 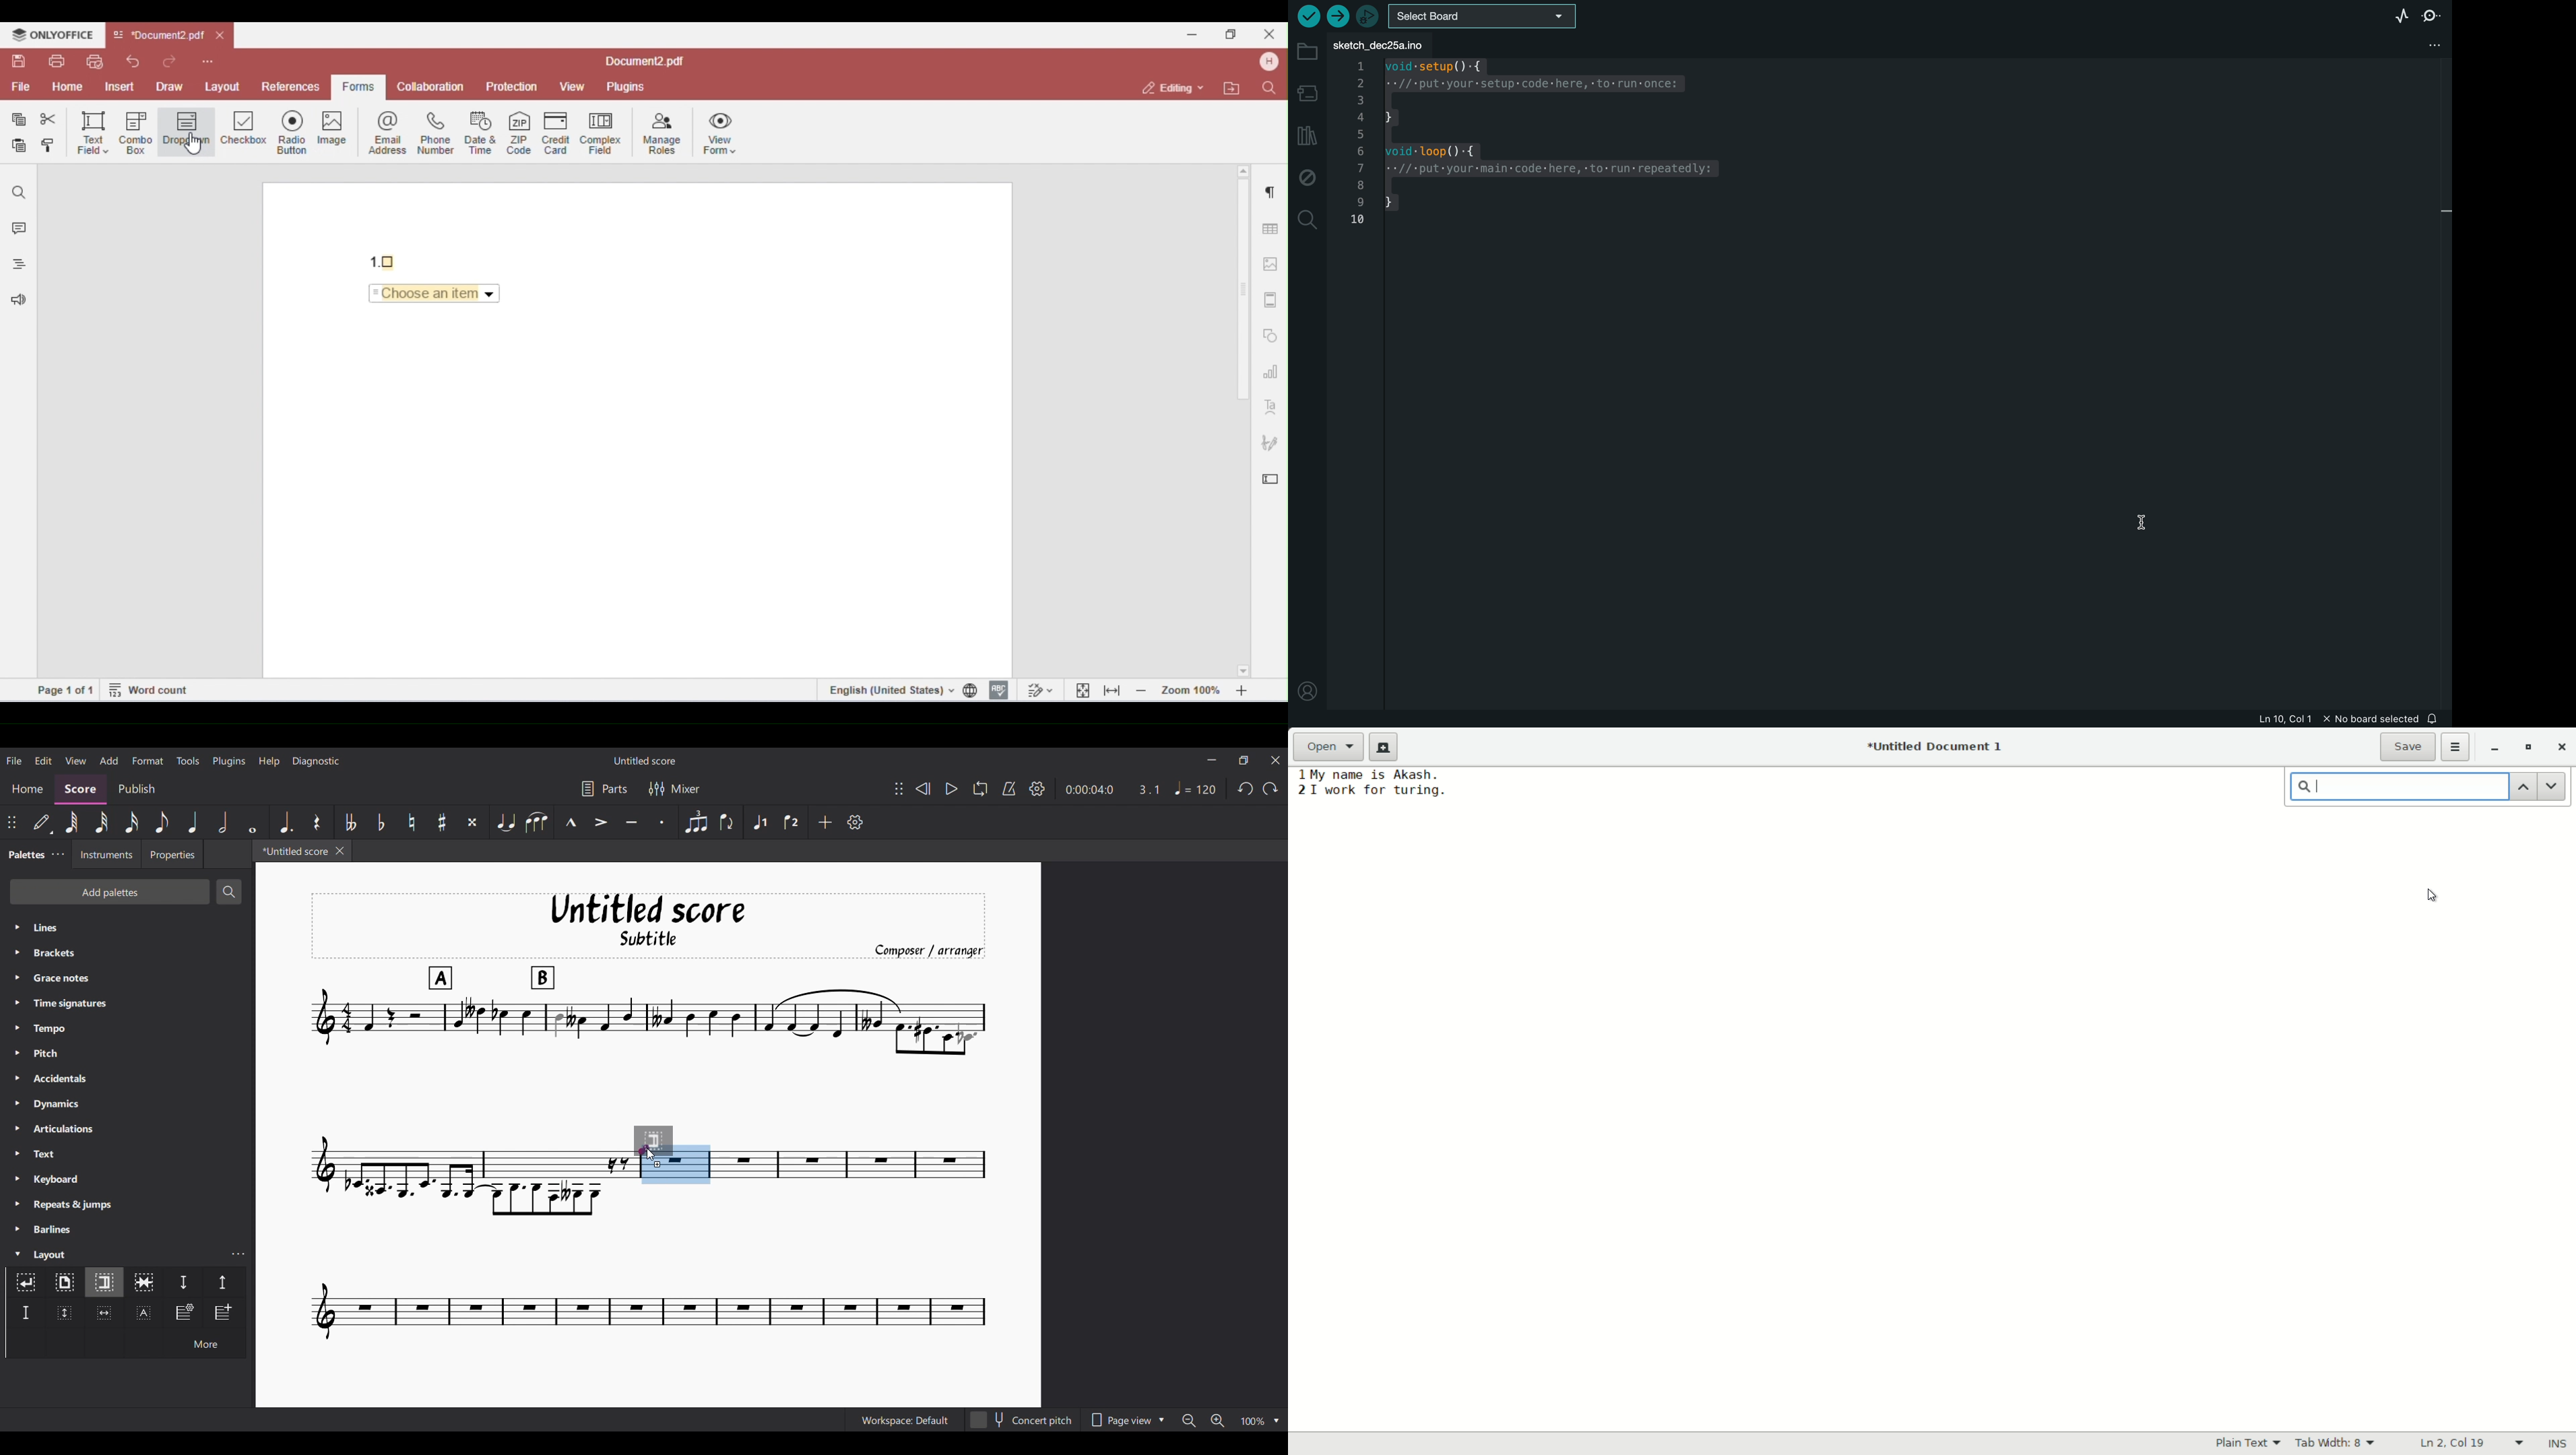 What do you see at coordinates (692, 1165) in the screenshot?
I see `Selected measure highlighted` at bounding box center [692, 1165].